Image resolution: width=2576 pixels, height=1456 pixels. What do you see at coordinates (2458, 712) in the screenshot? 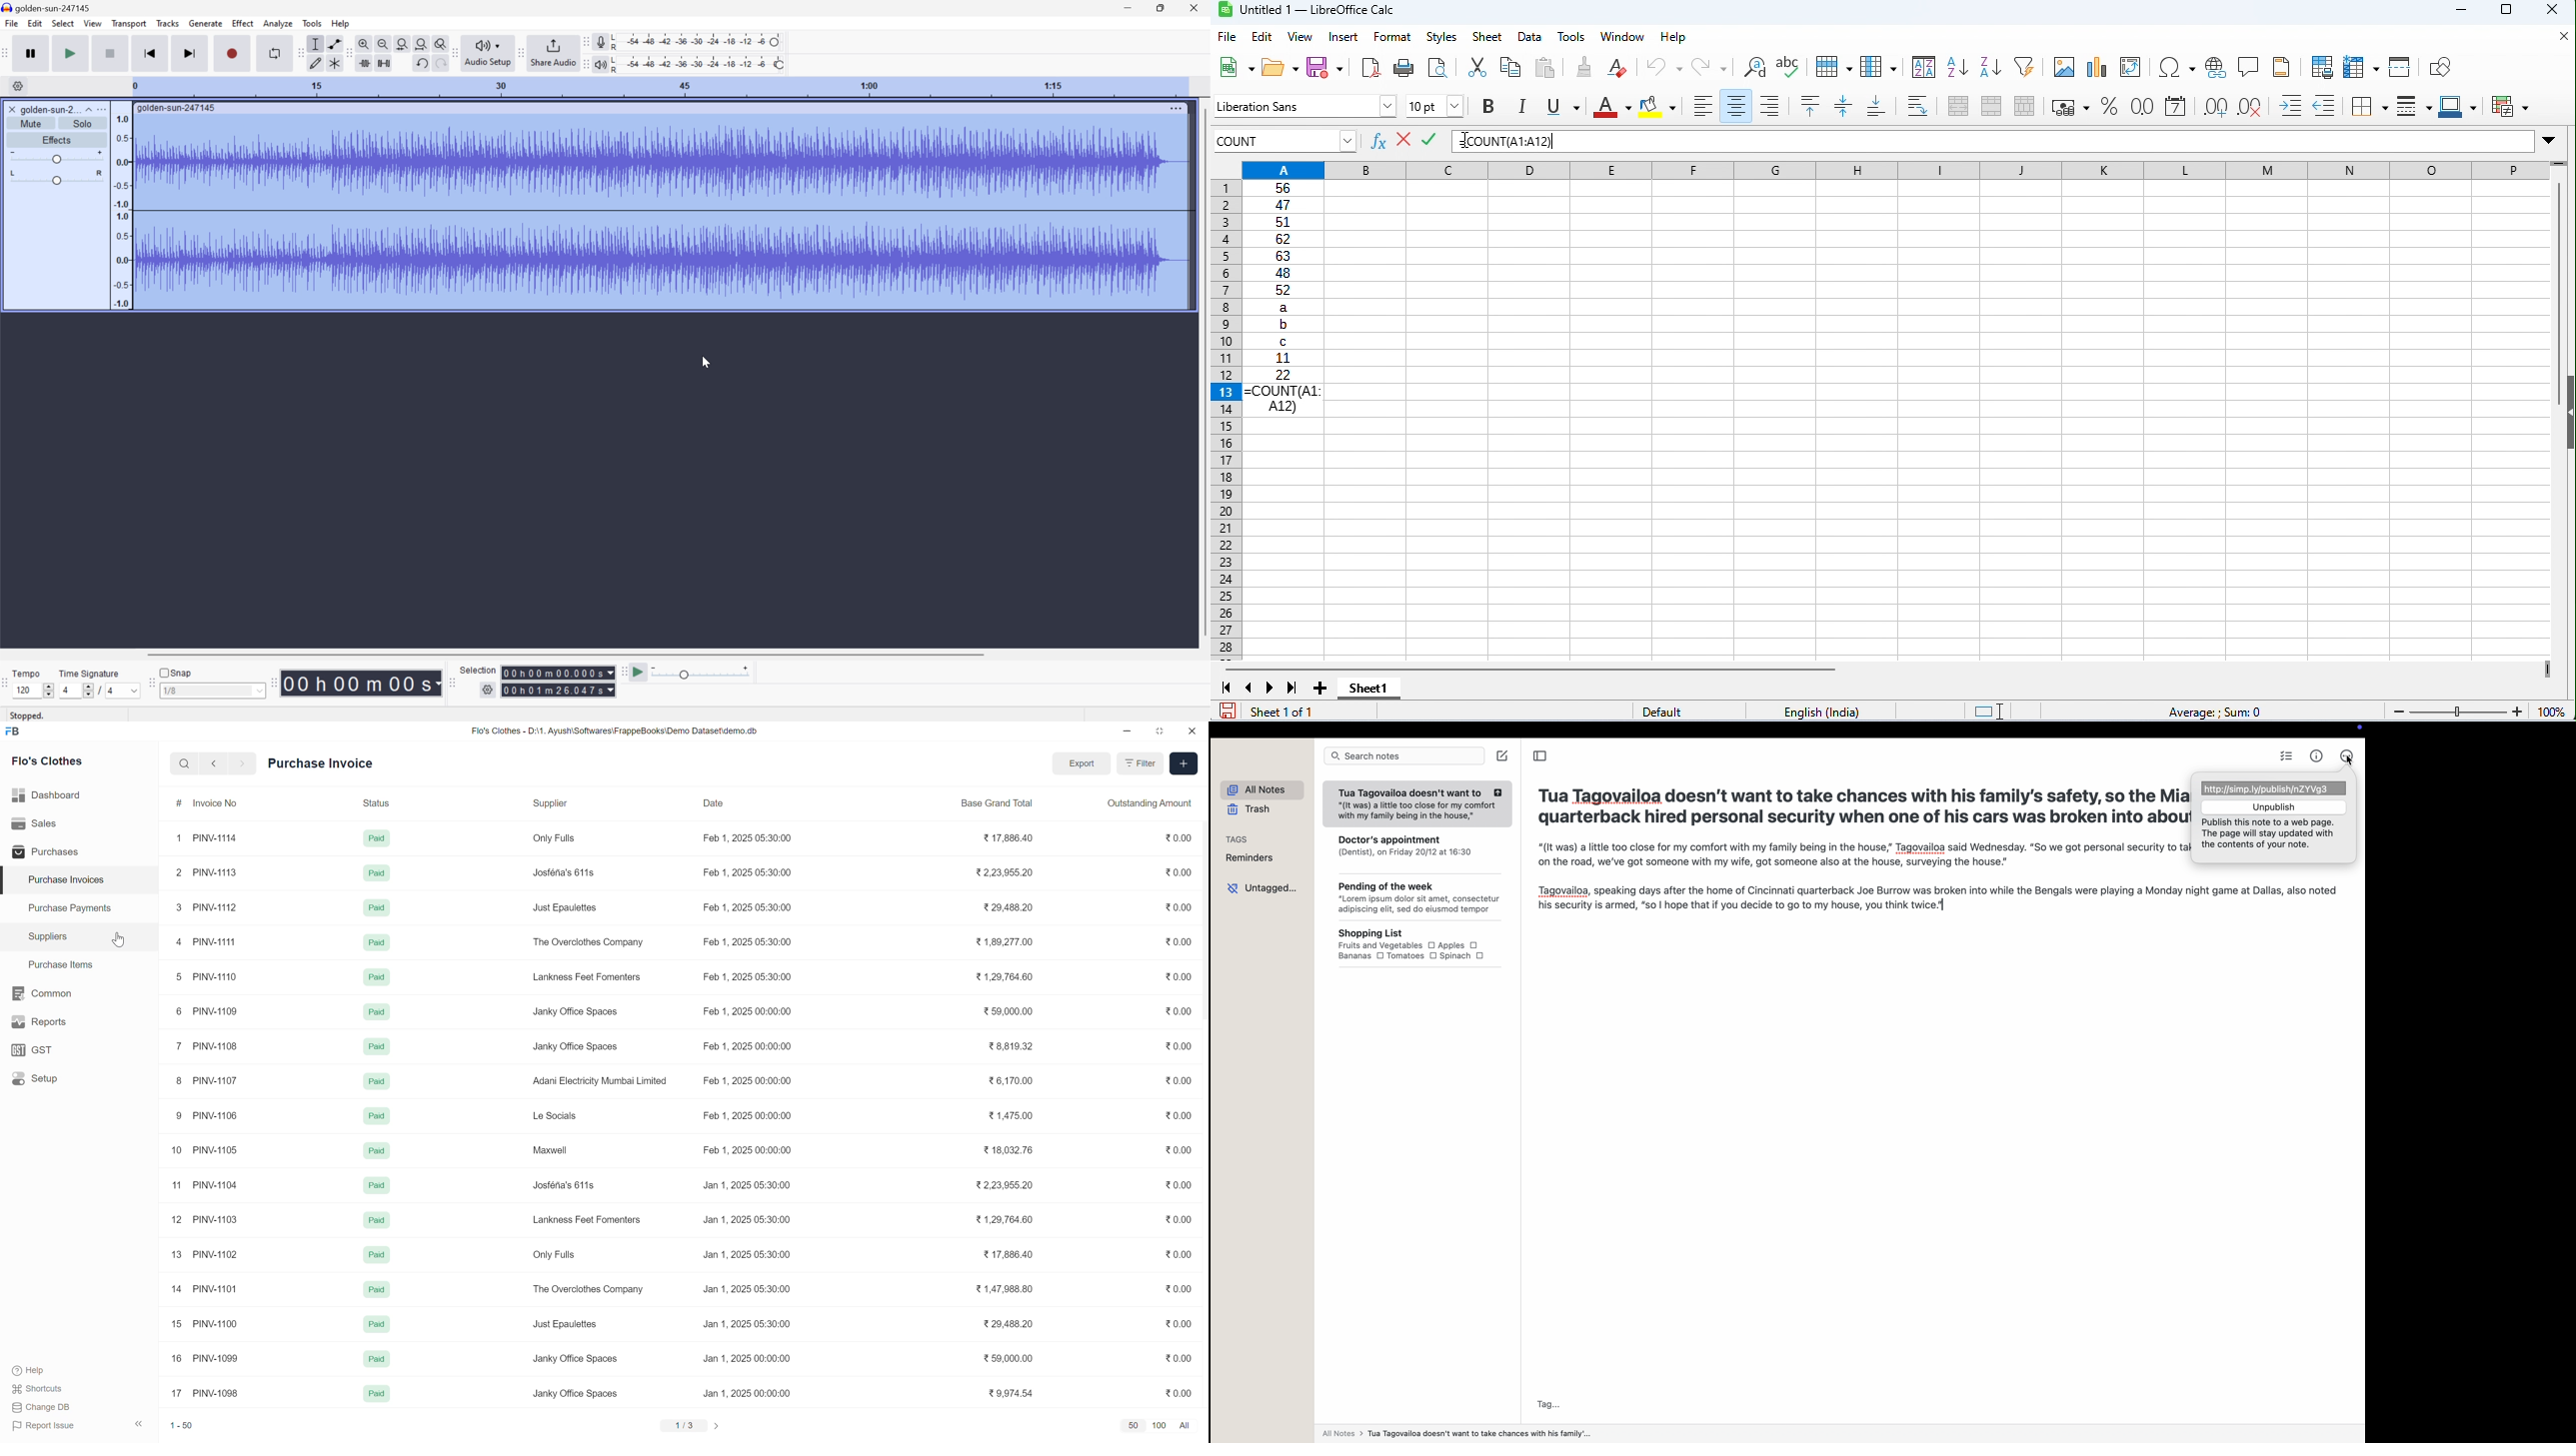
I see `Zoom slider` at bounding box center [2458, 712].